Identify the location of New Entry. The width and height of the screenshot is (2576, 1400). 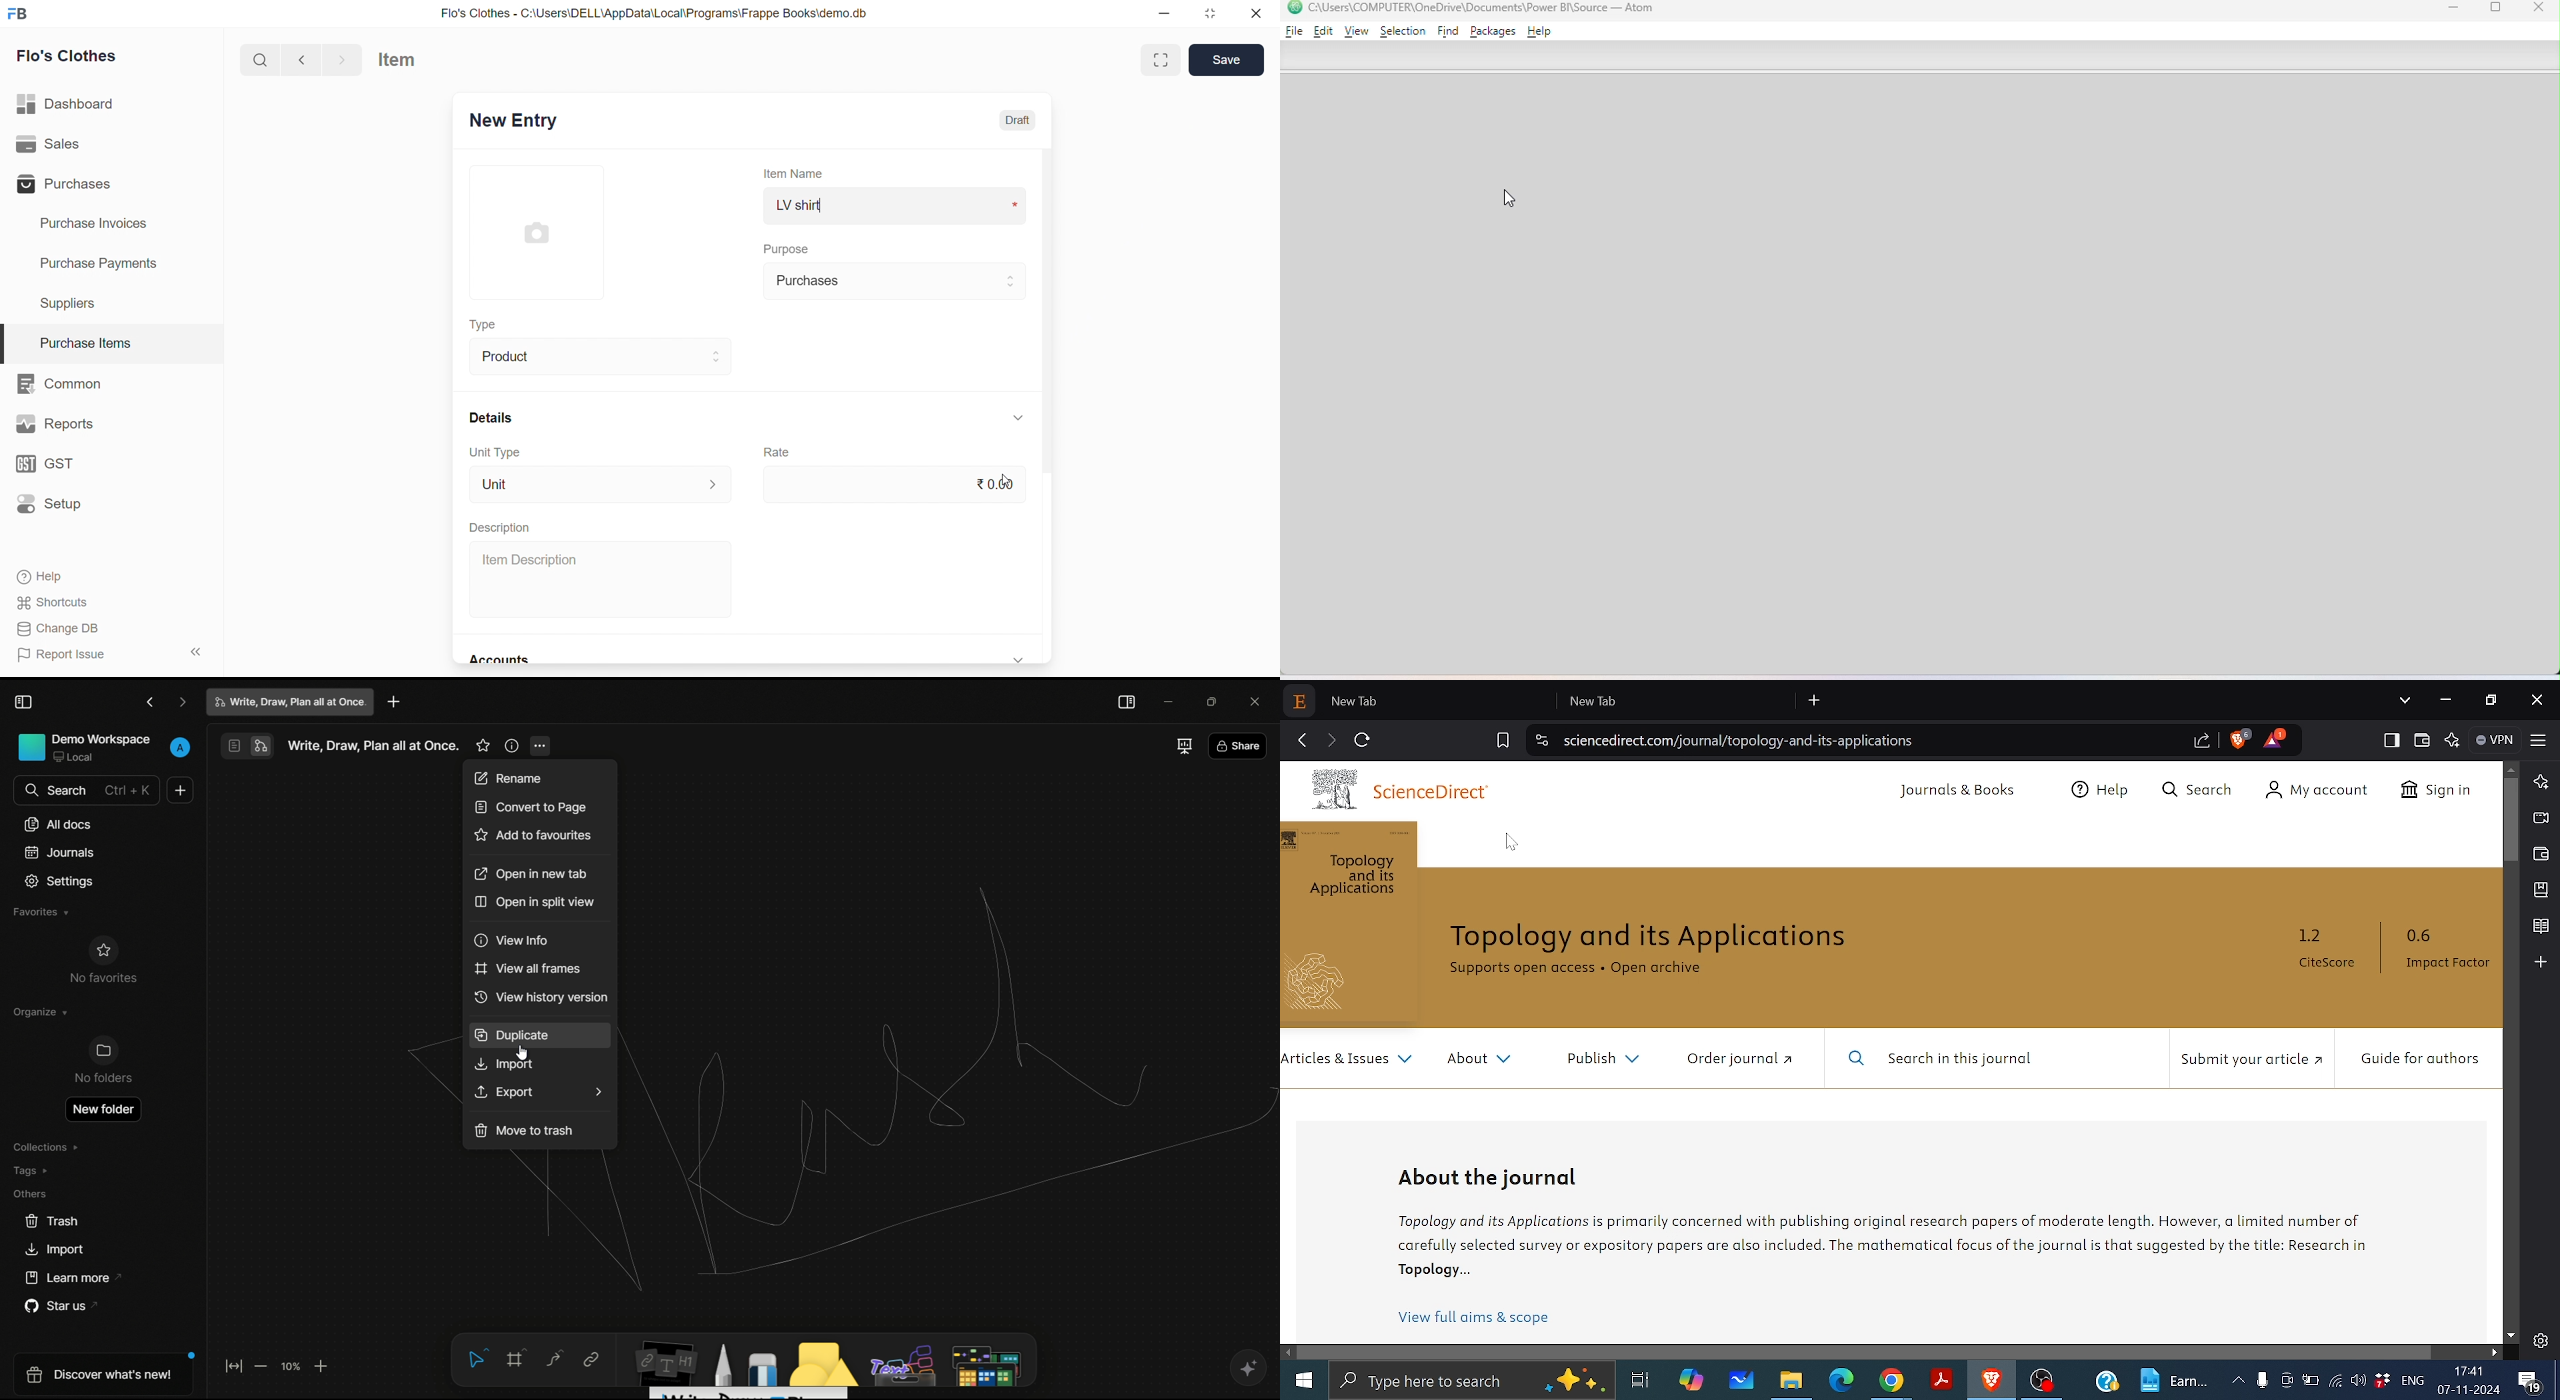
(523, 122).